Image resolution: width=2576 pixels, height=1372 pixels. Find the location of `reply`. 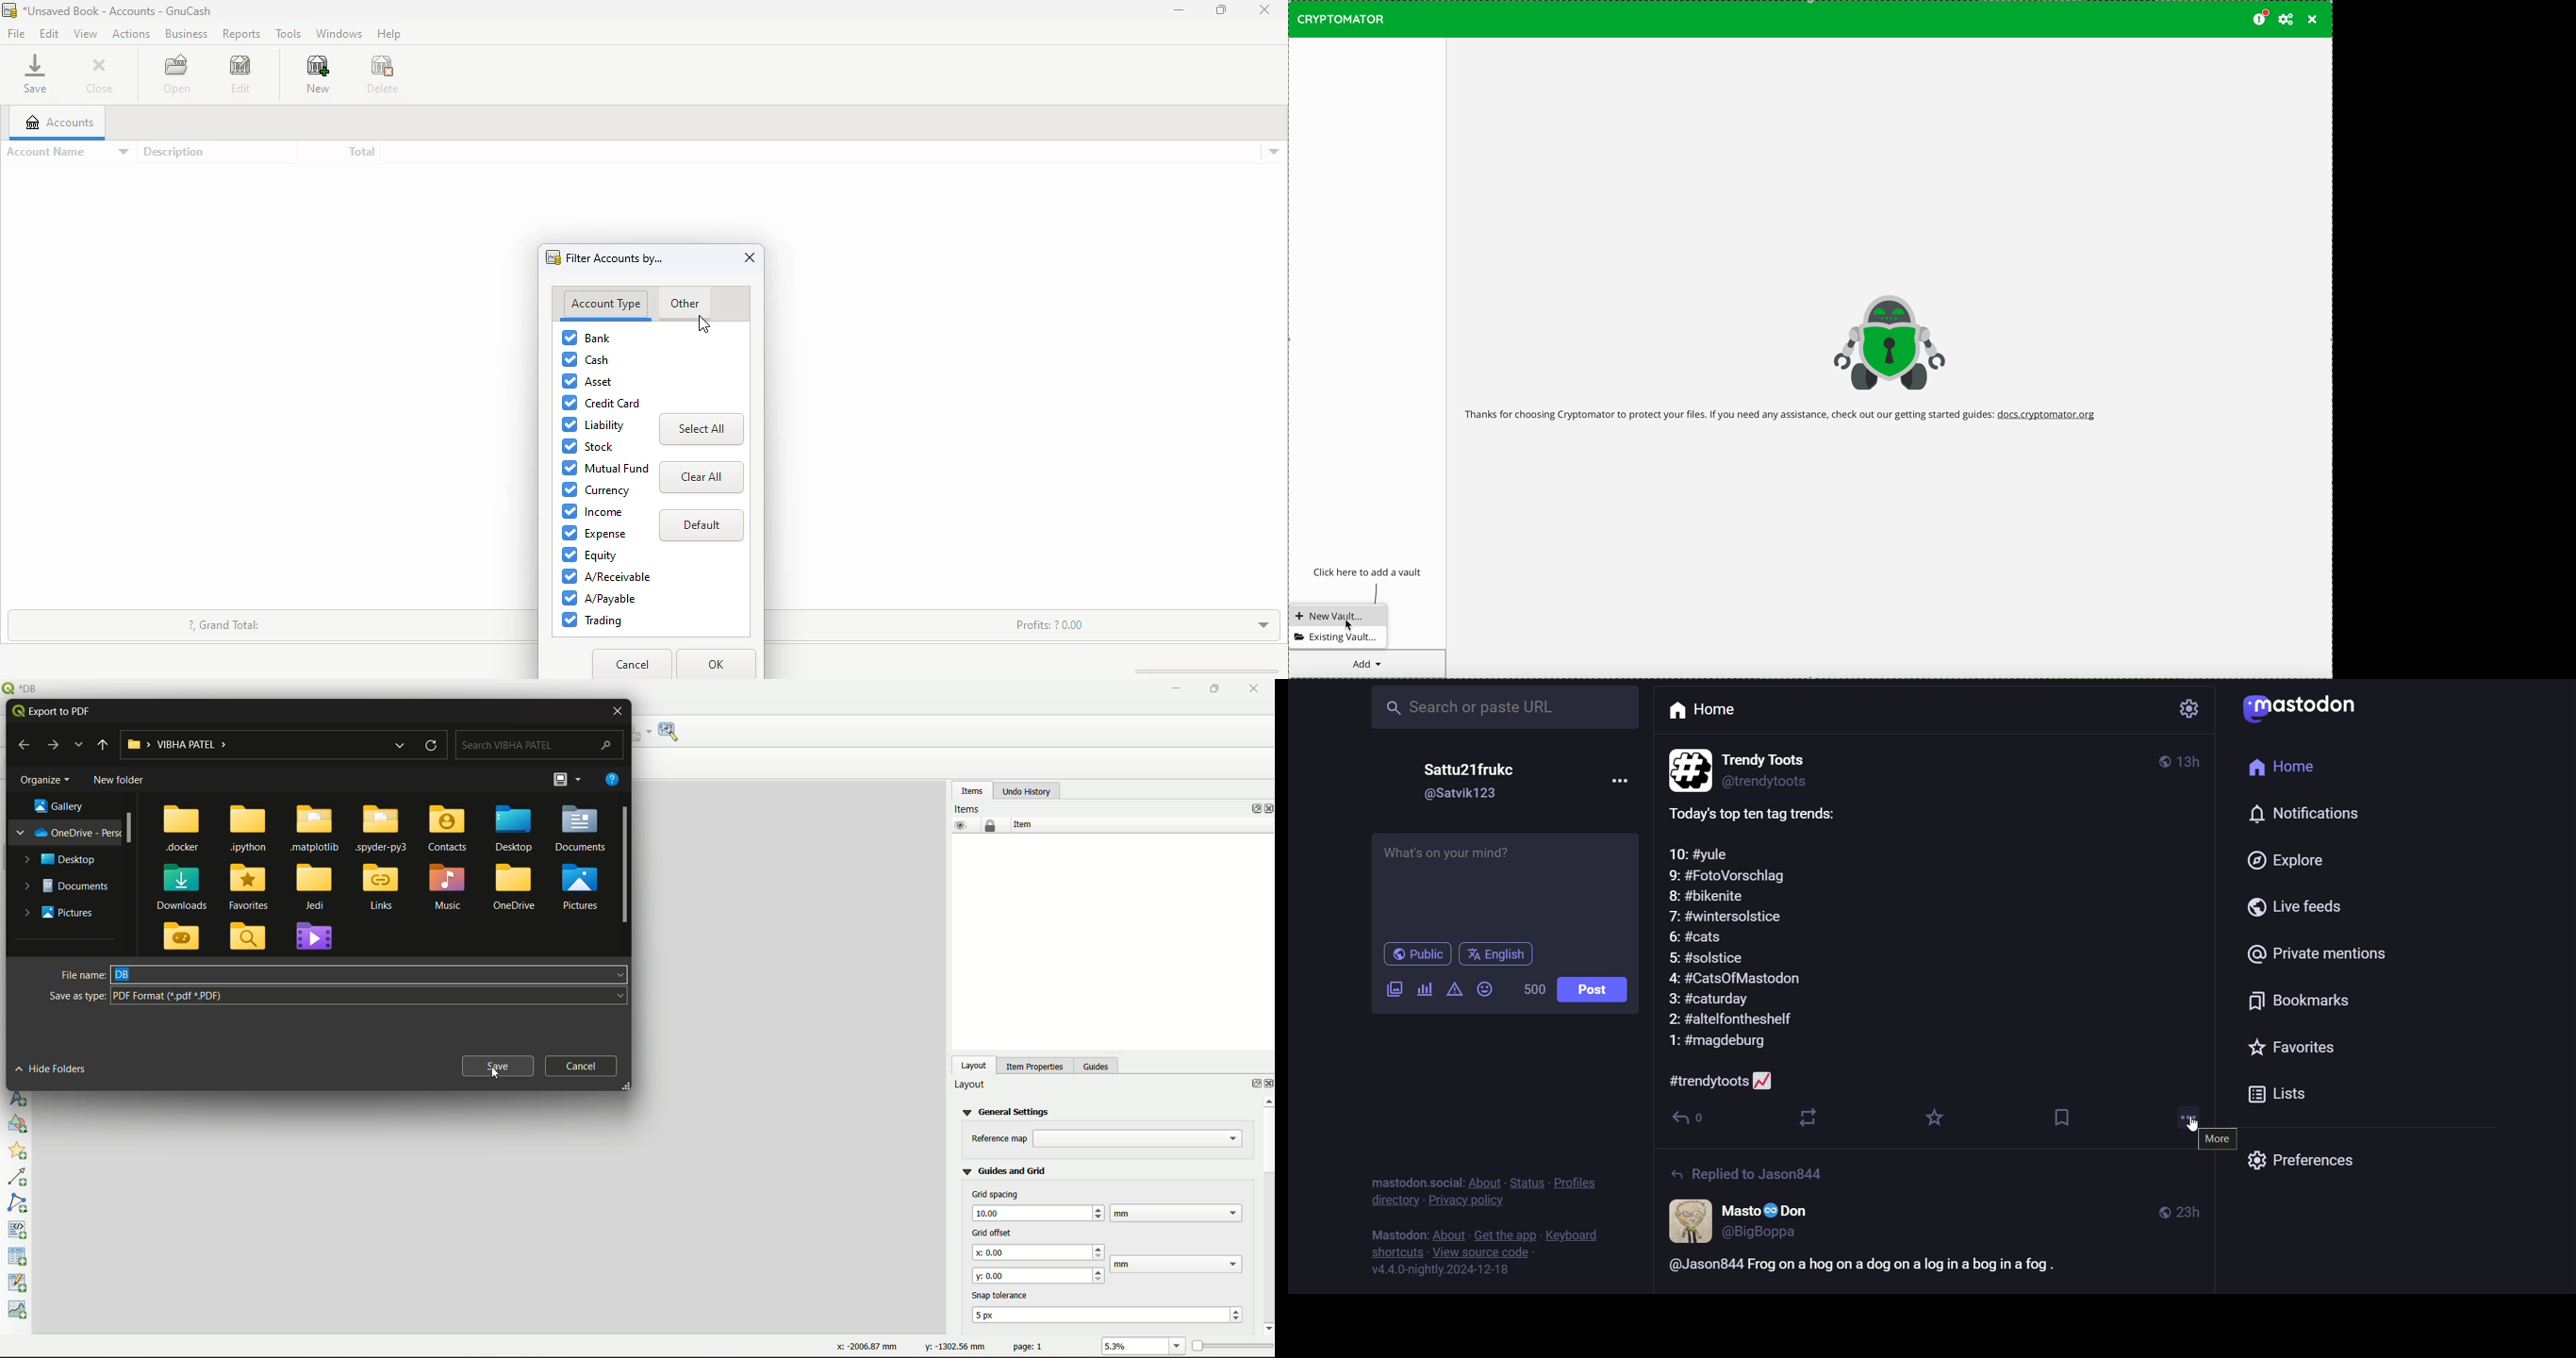

reply is located at coordinates (1692, 1117).